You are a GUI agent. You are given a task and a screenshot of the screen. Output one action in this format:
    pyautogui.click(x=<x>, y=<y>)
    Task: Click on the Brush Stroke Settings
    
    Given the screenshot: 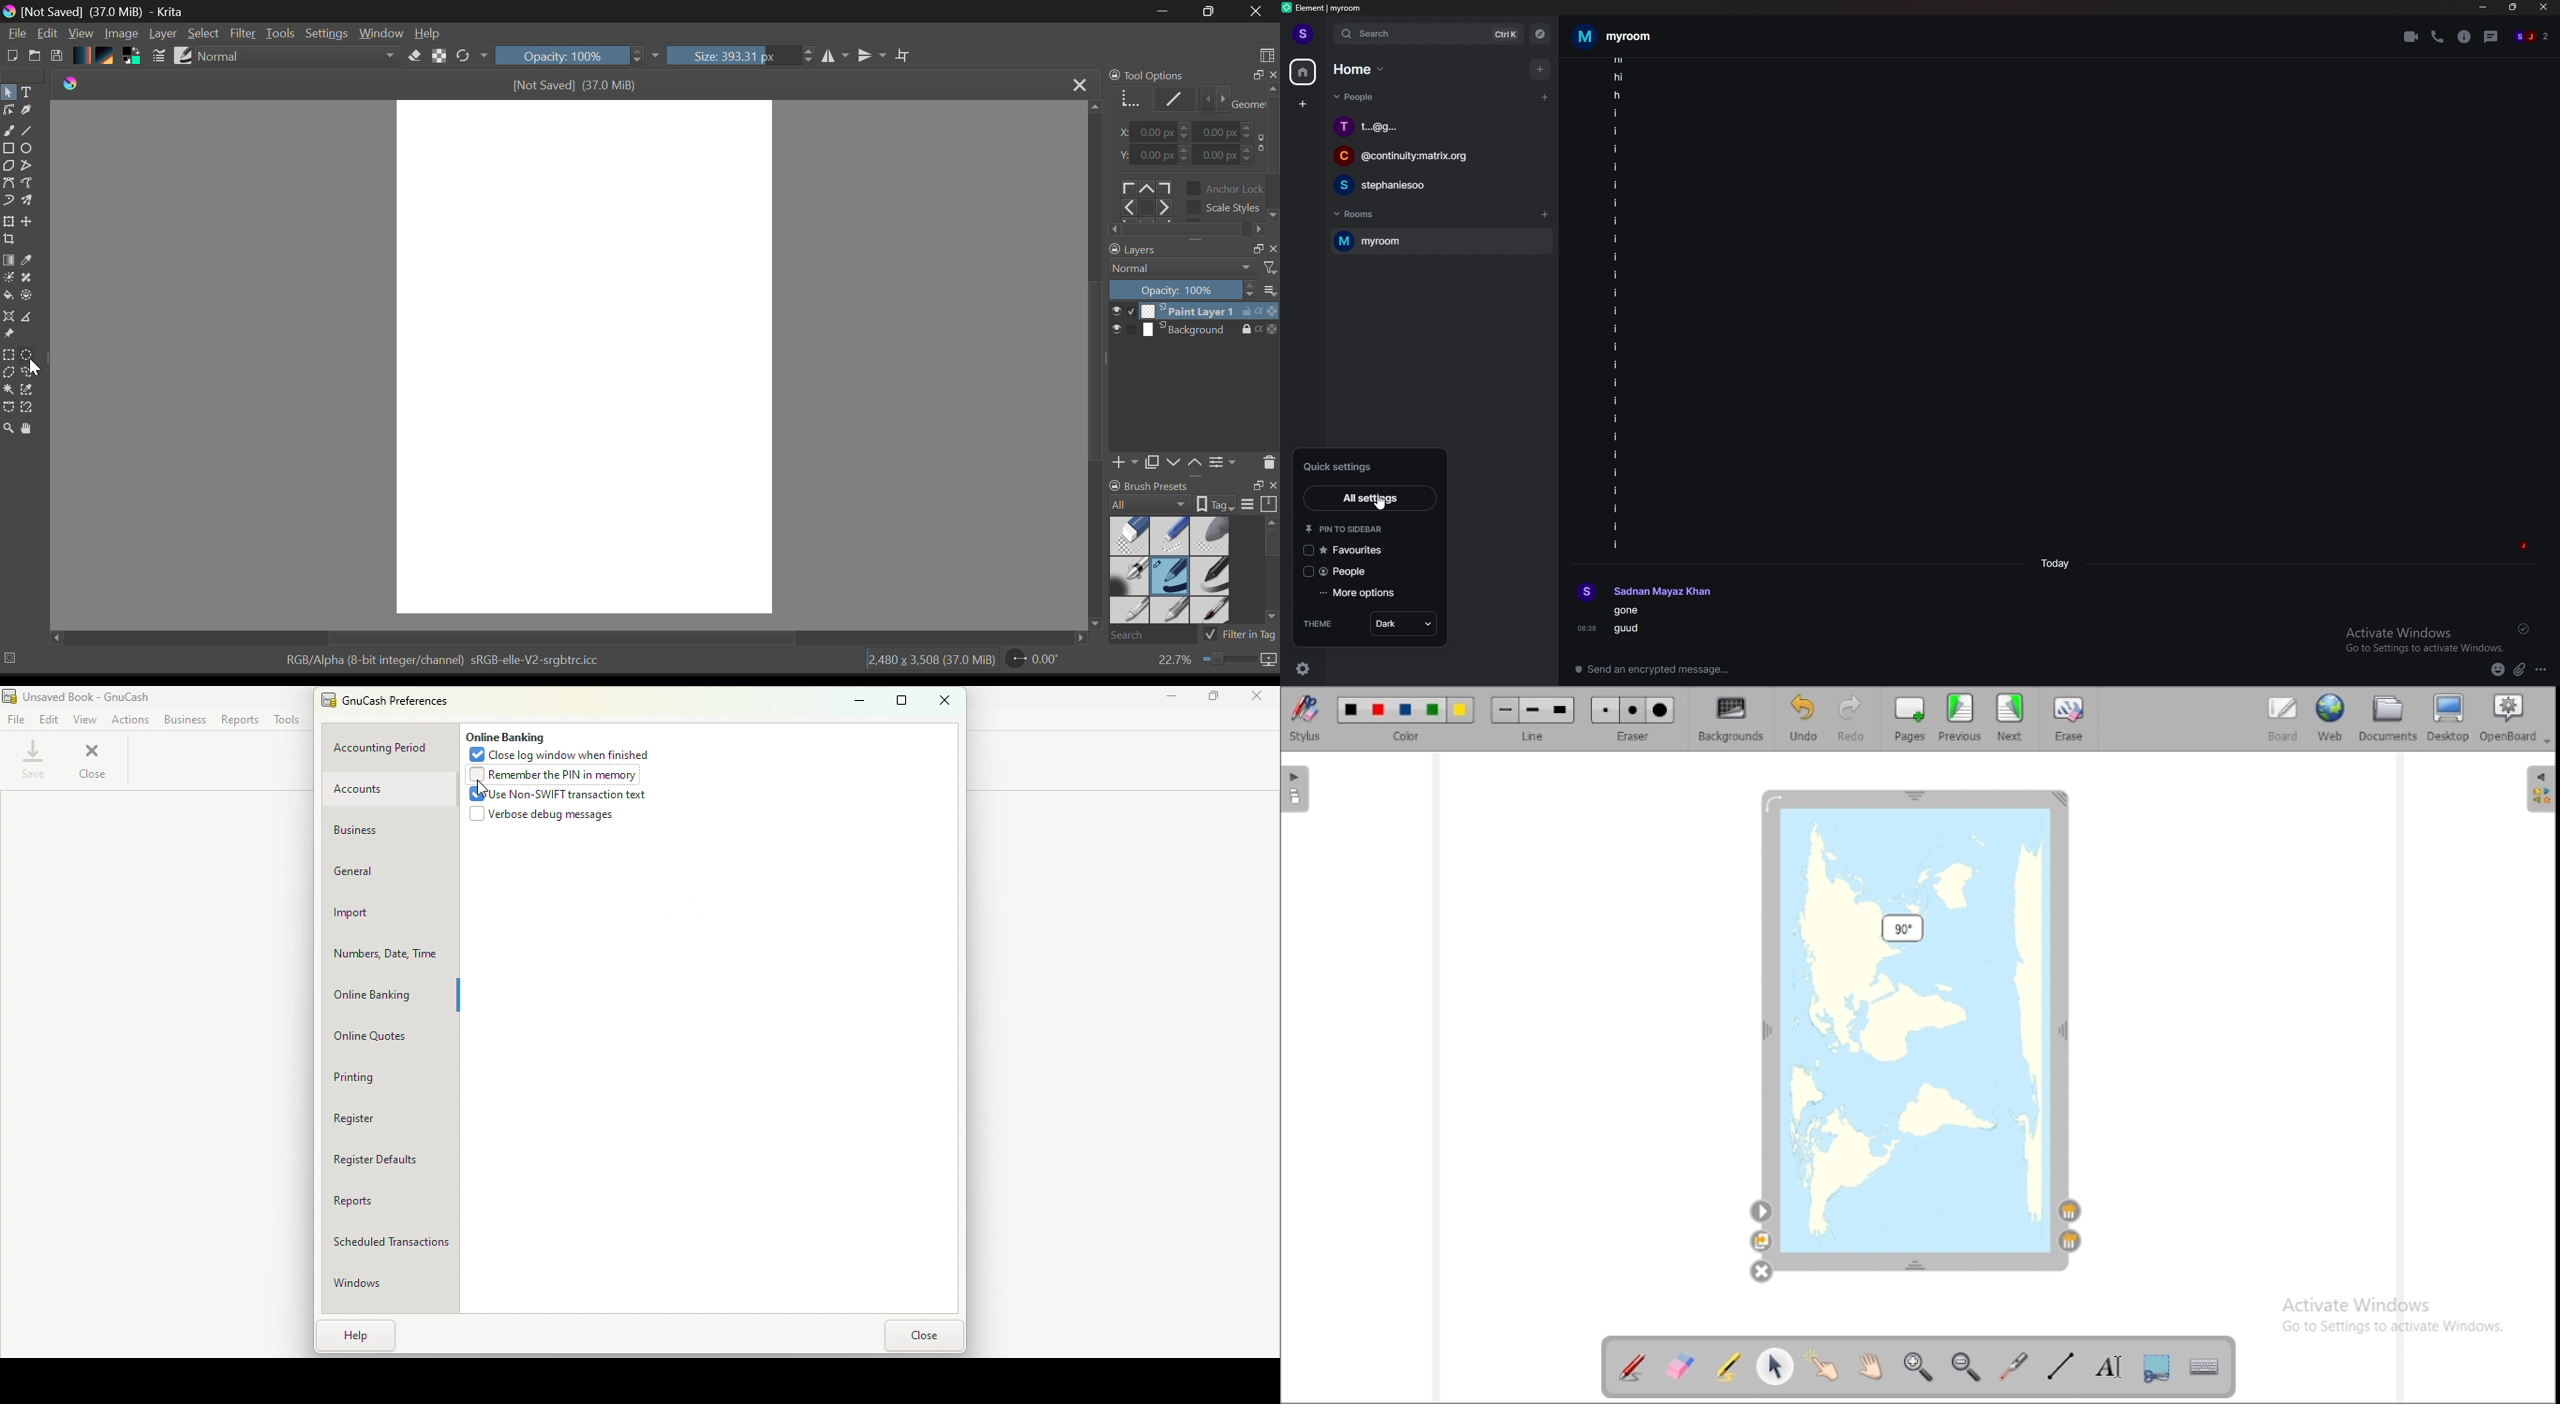 What is the action you would take?
    pyautogui.click(x=157, y=56)
    